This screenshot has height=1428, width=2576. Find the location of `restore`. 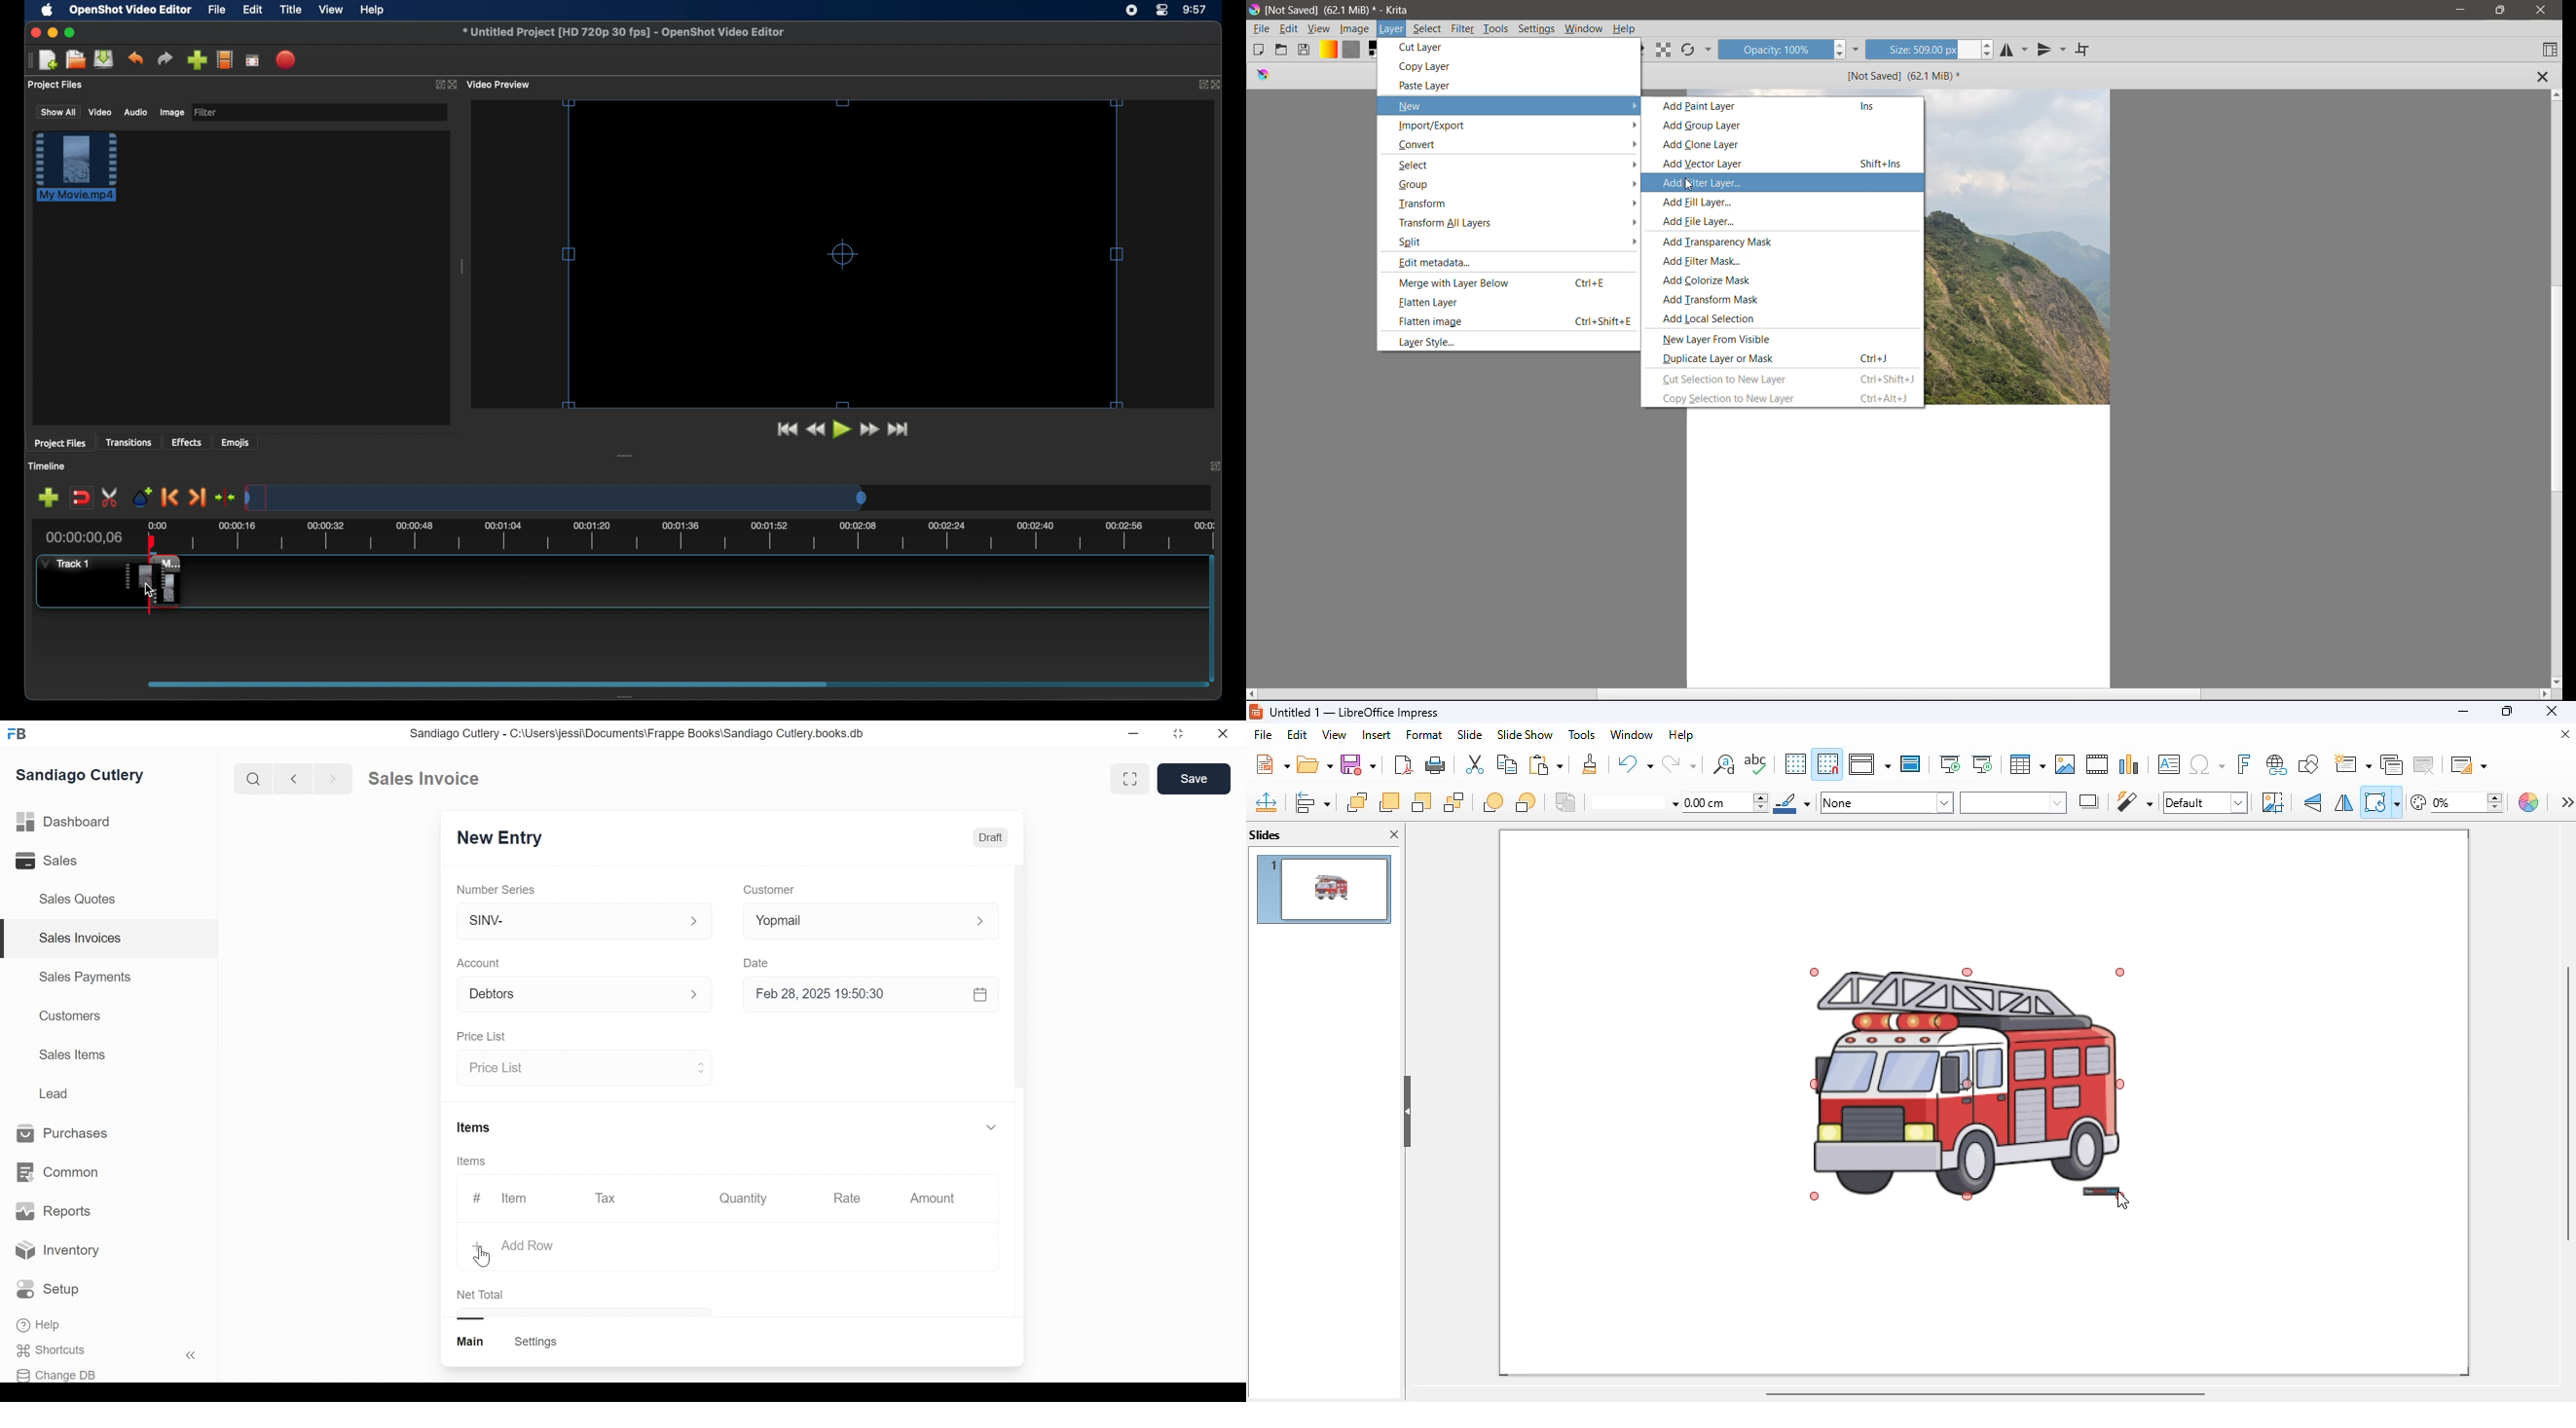

restore is located at coordinates (1178, 733).